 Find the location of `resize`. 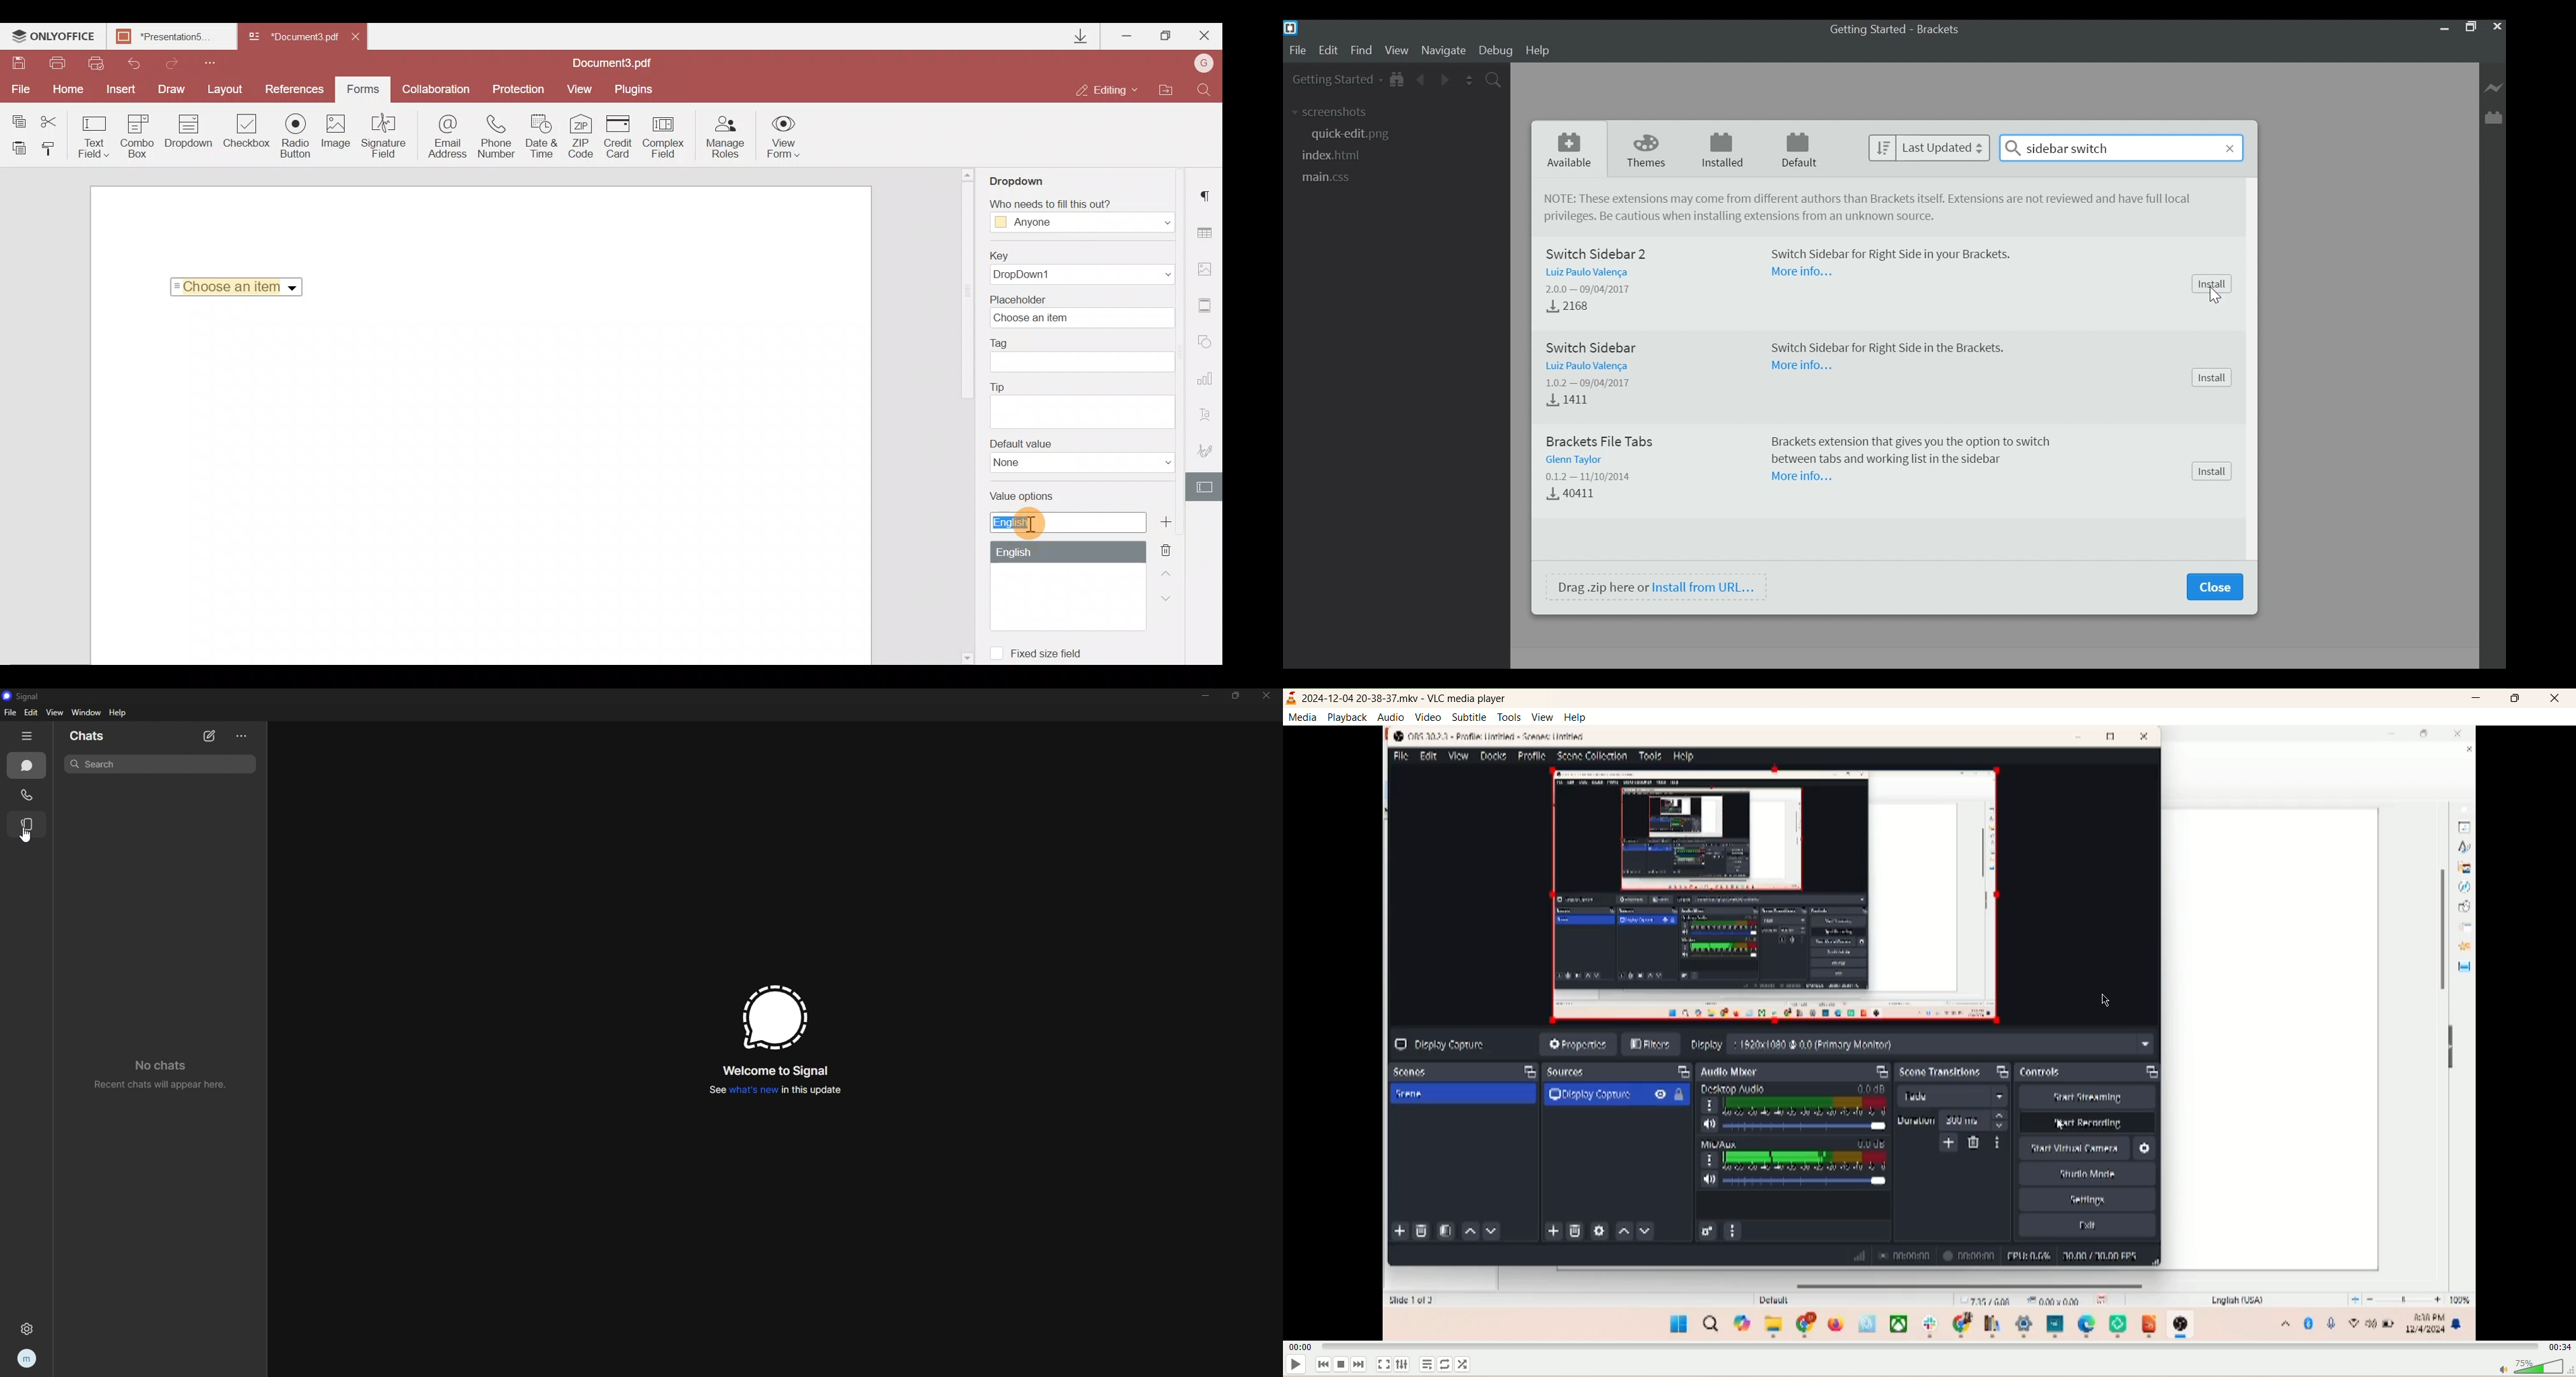

resize is located at coordinates (1237, 697).